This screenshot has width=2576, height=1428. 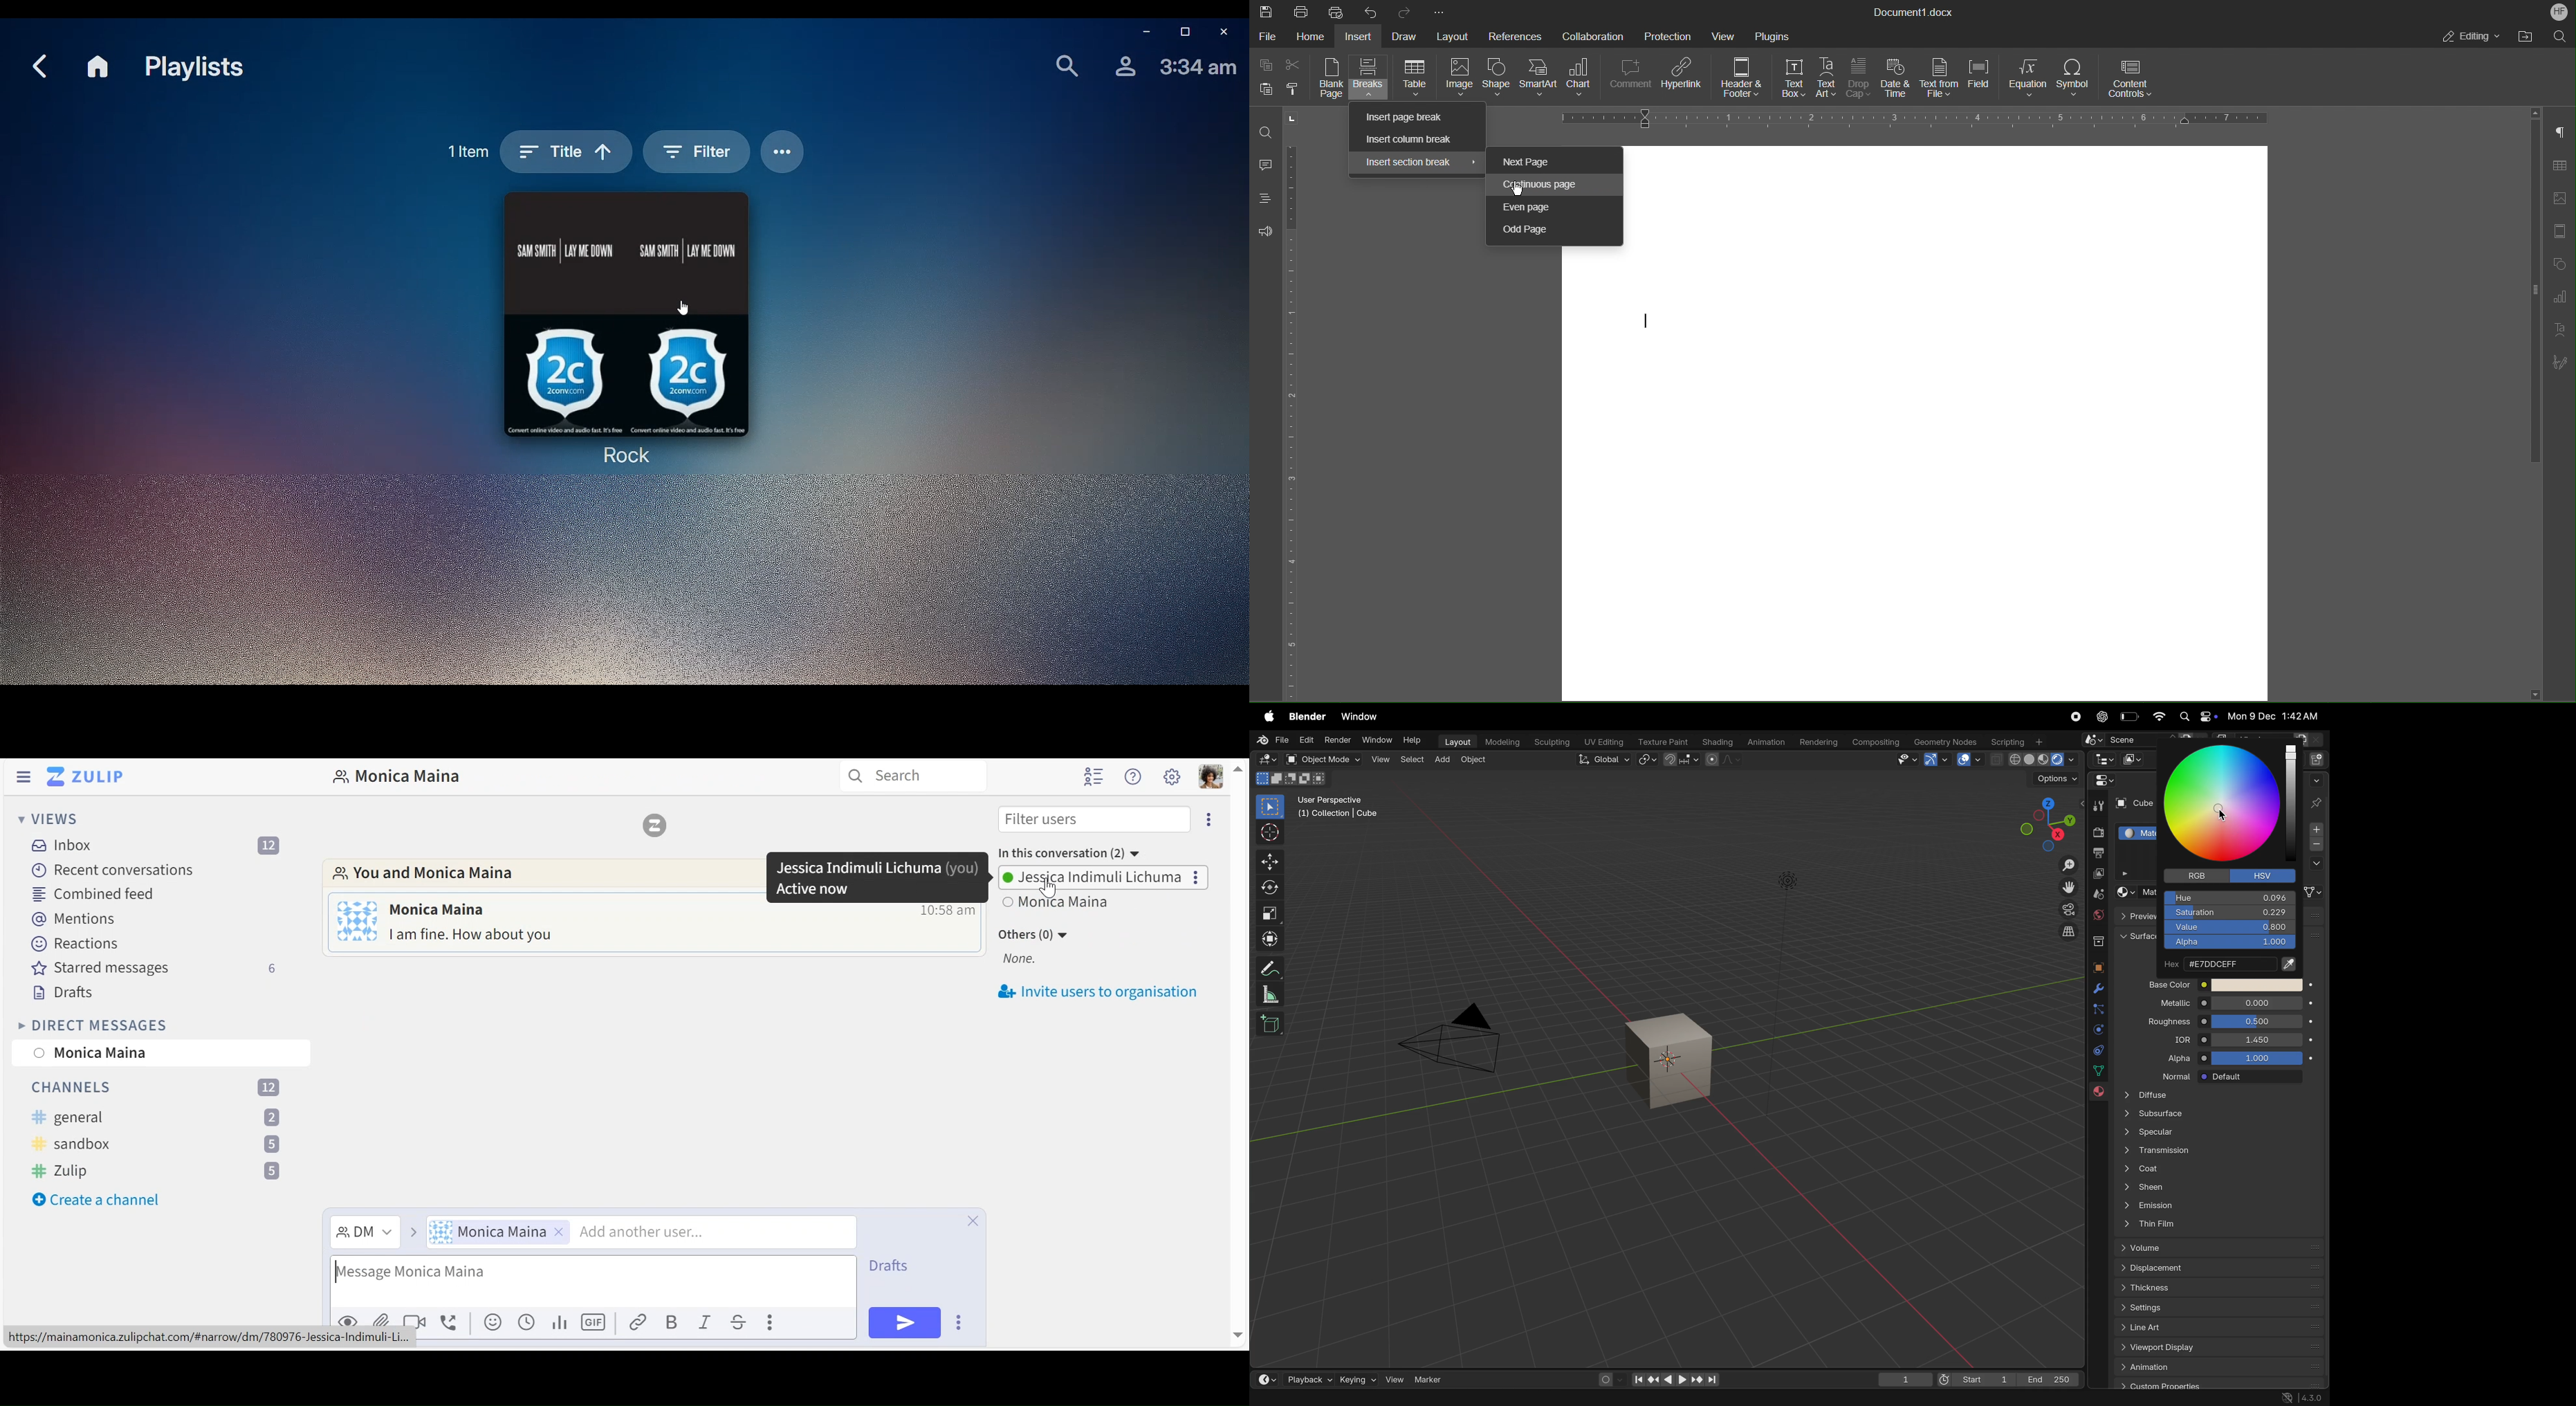 What do you see at coordinates (1406, 118) in the screenshot?
I see `Insert page break` at bounding box center [1406, 118].